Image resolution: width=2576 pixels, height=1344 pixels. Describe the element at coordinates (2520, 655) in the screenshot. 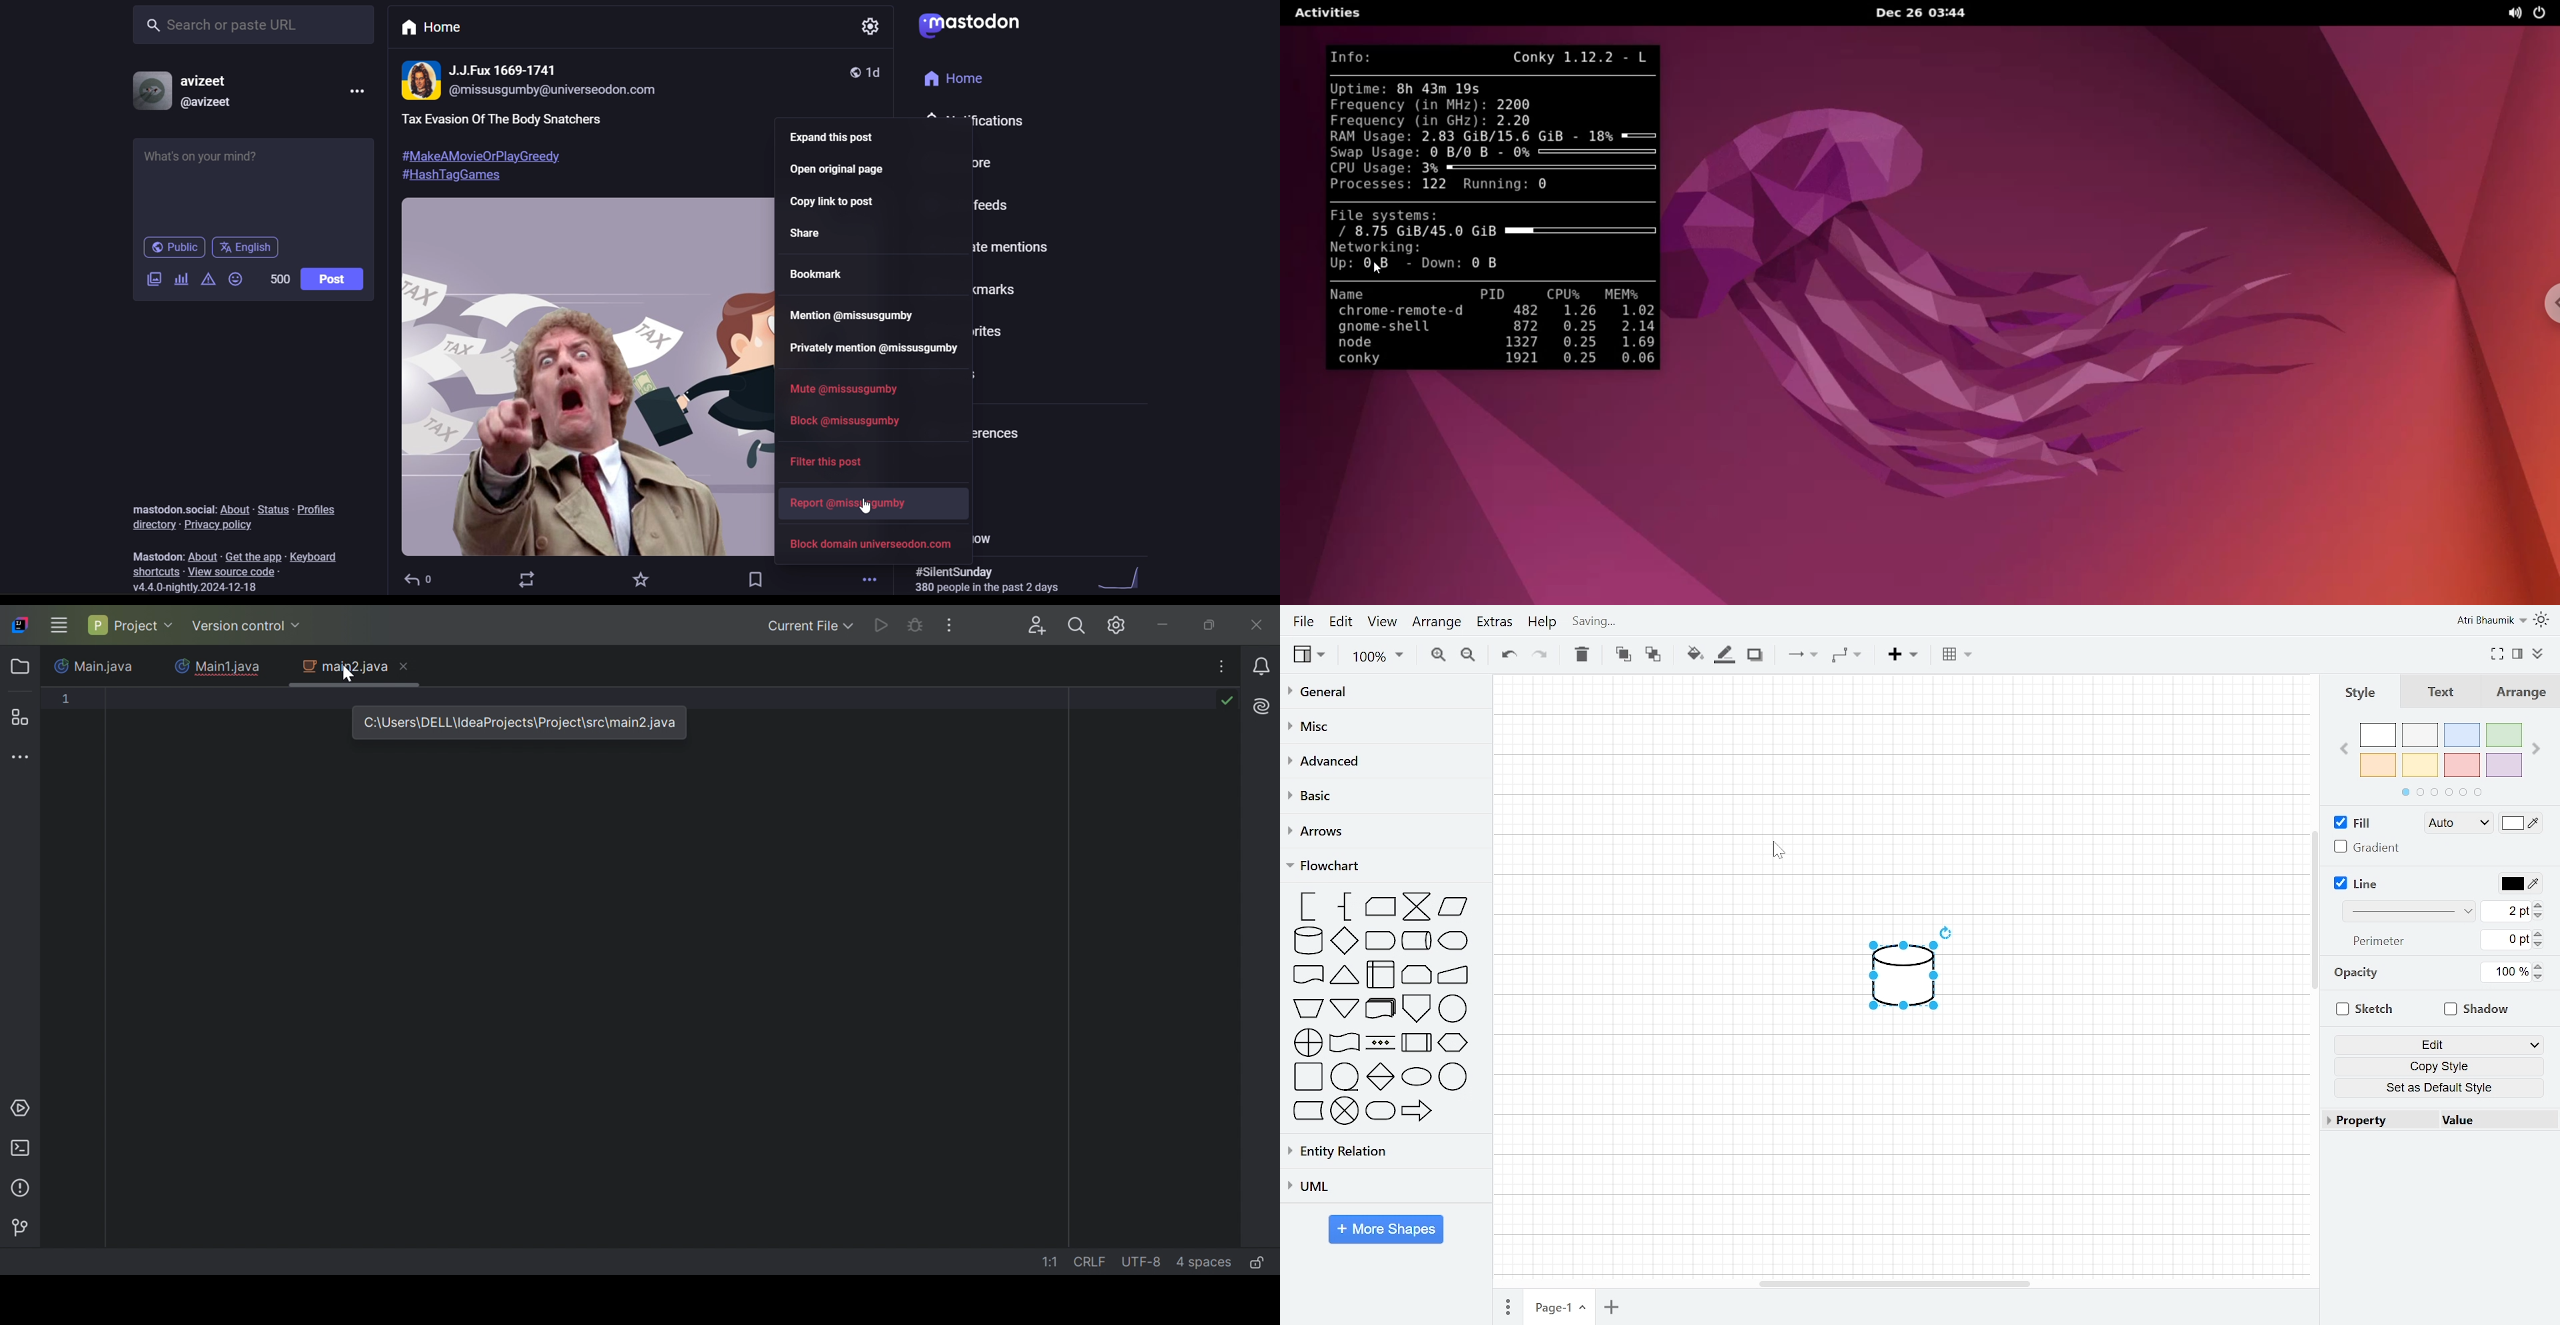

I see `Format` at that location.